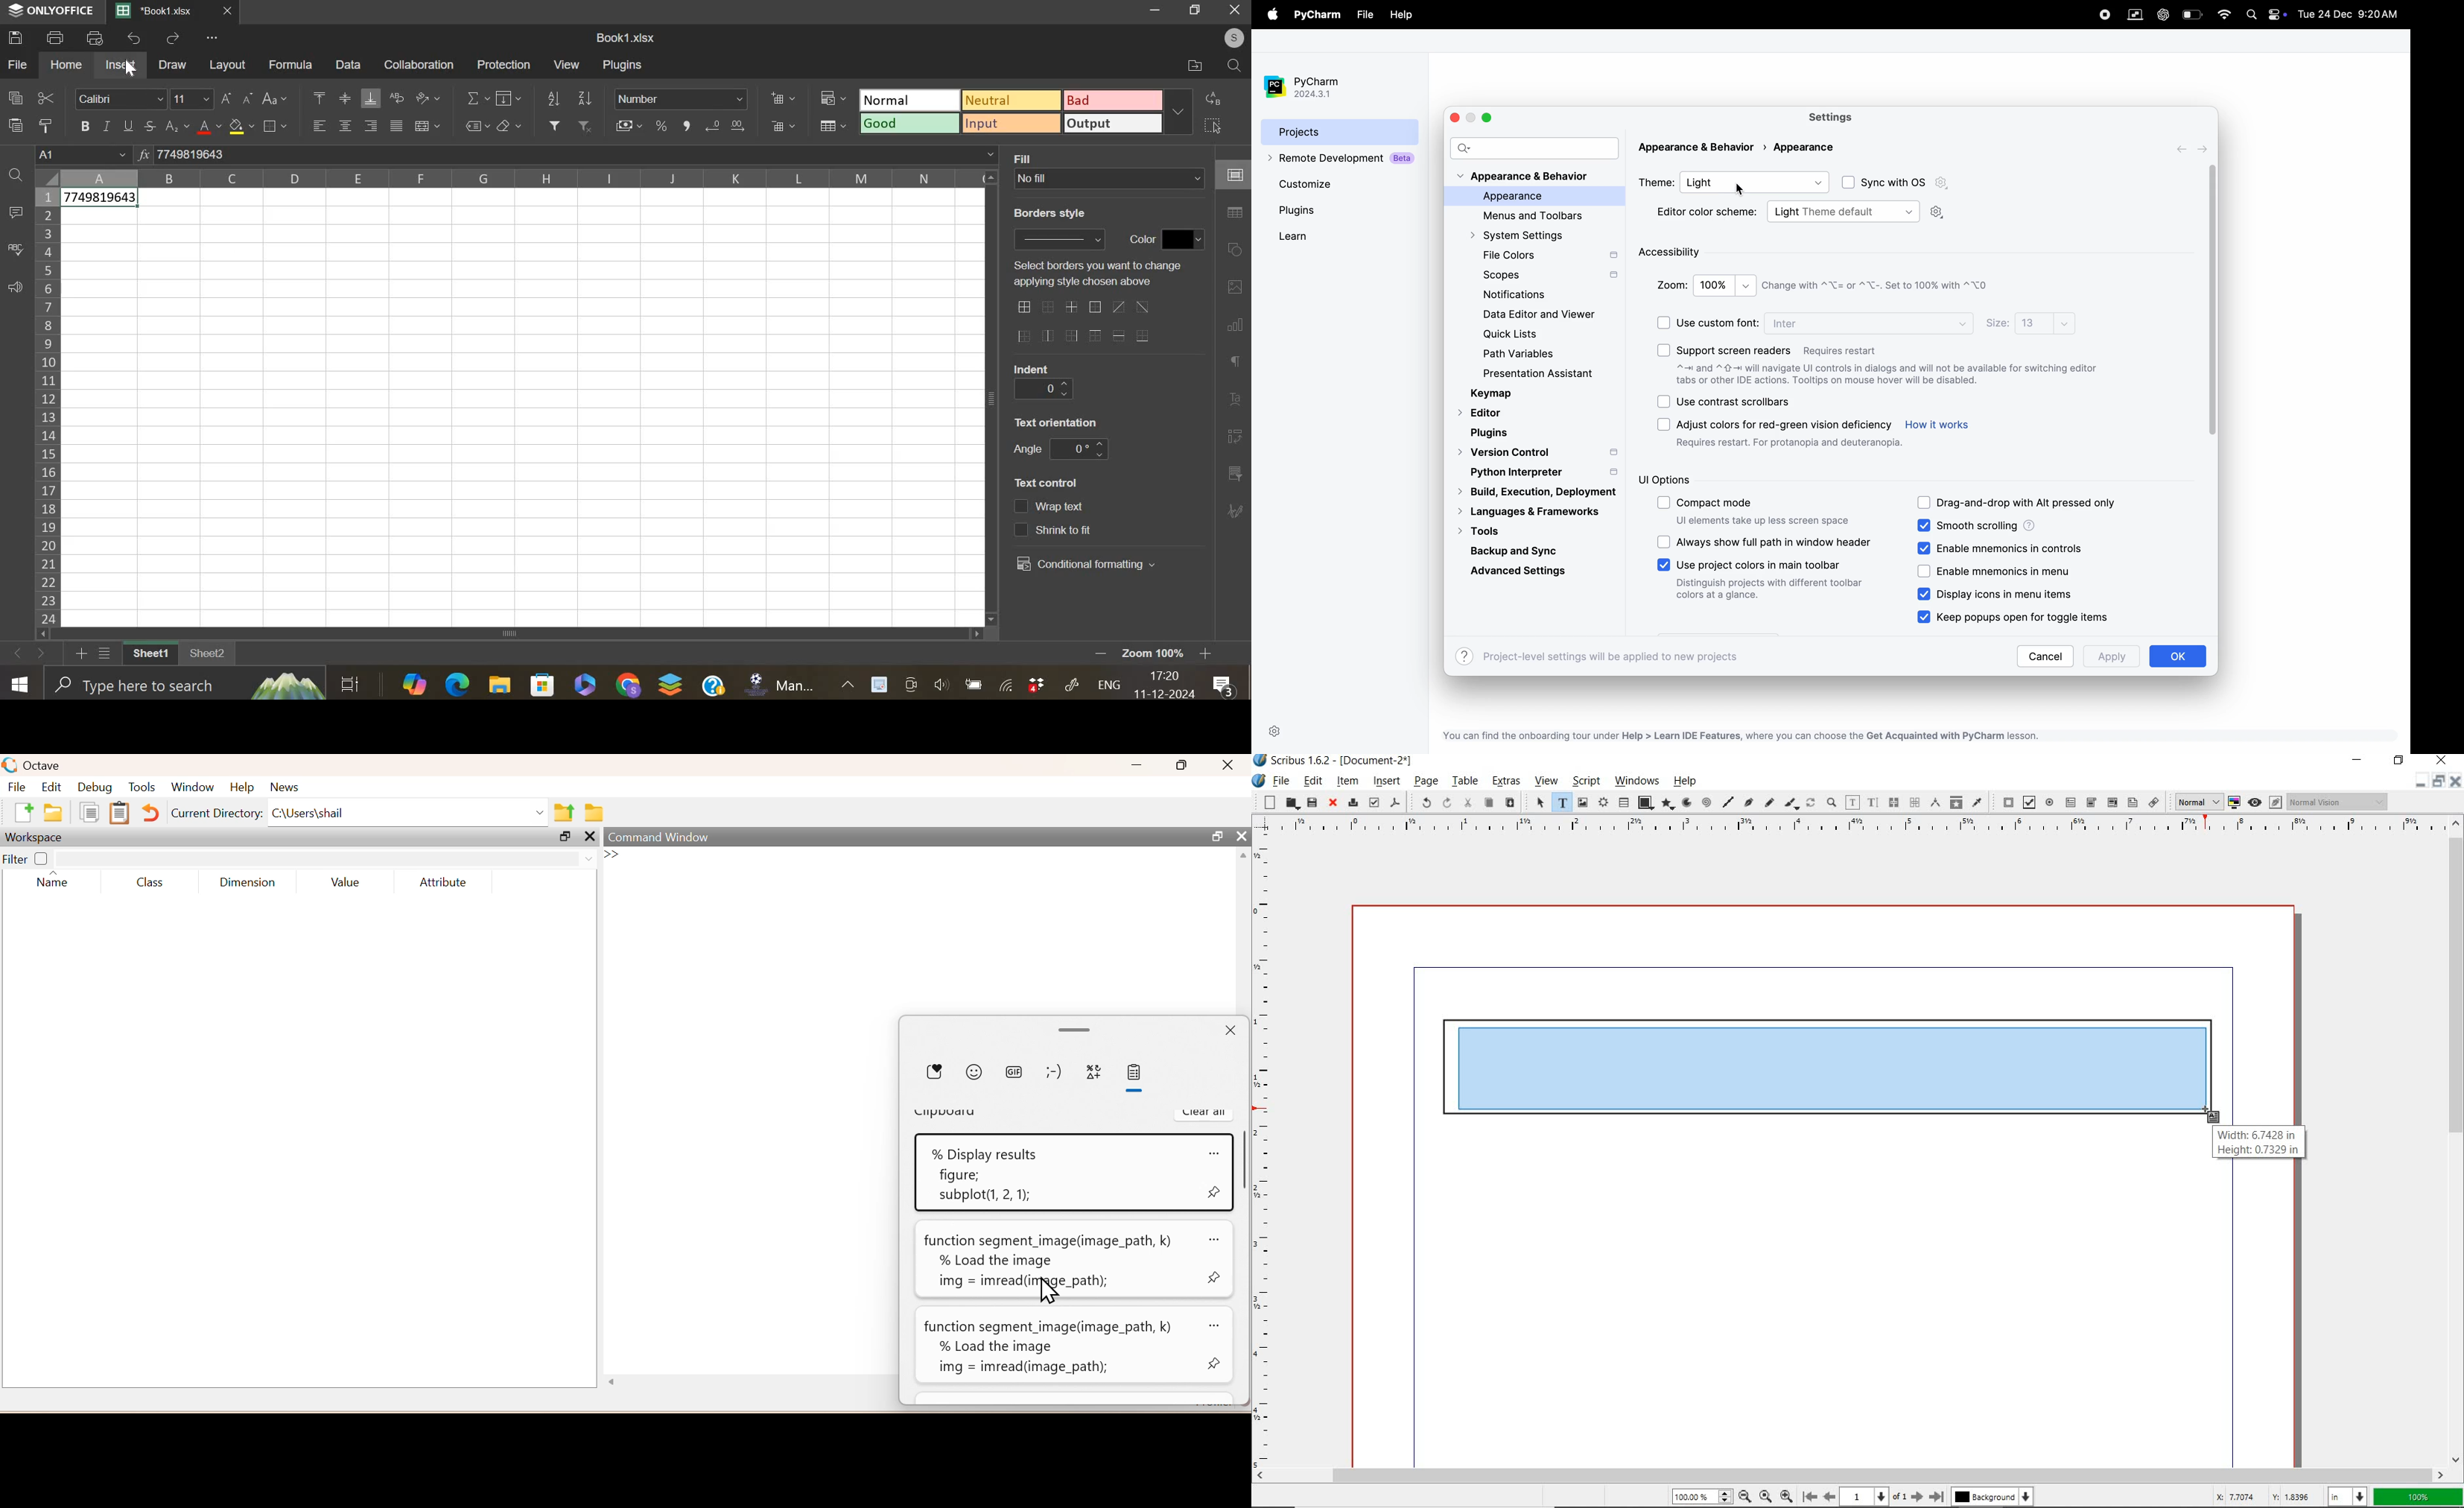  I want to click on move to previous, so click(1829, 1495).